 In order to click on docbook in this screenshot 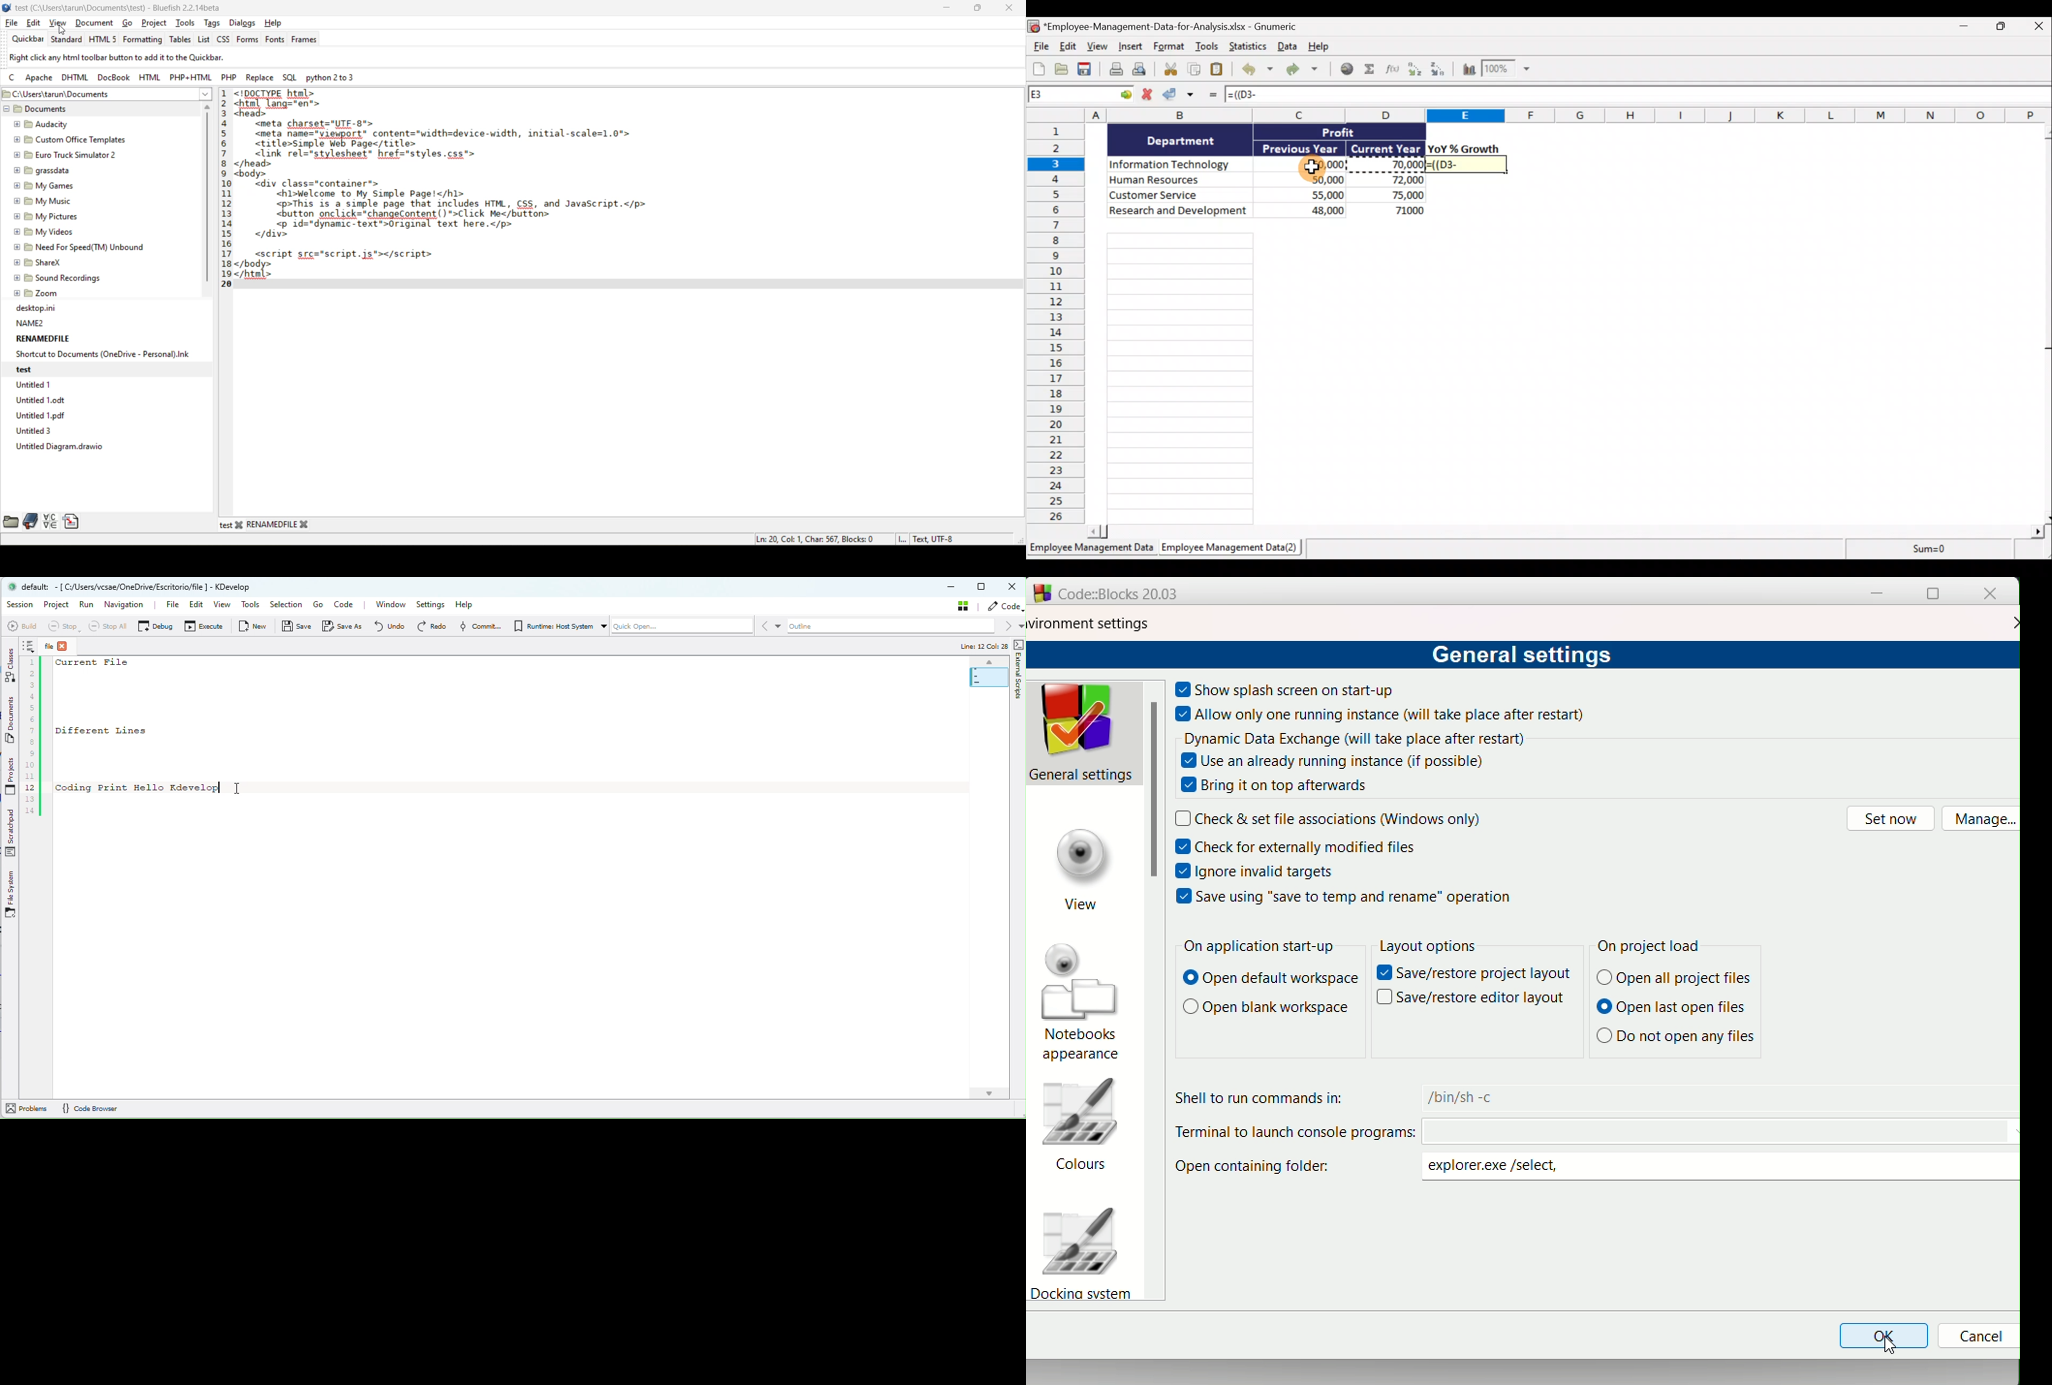, I will do `click(114, 79)`.